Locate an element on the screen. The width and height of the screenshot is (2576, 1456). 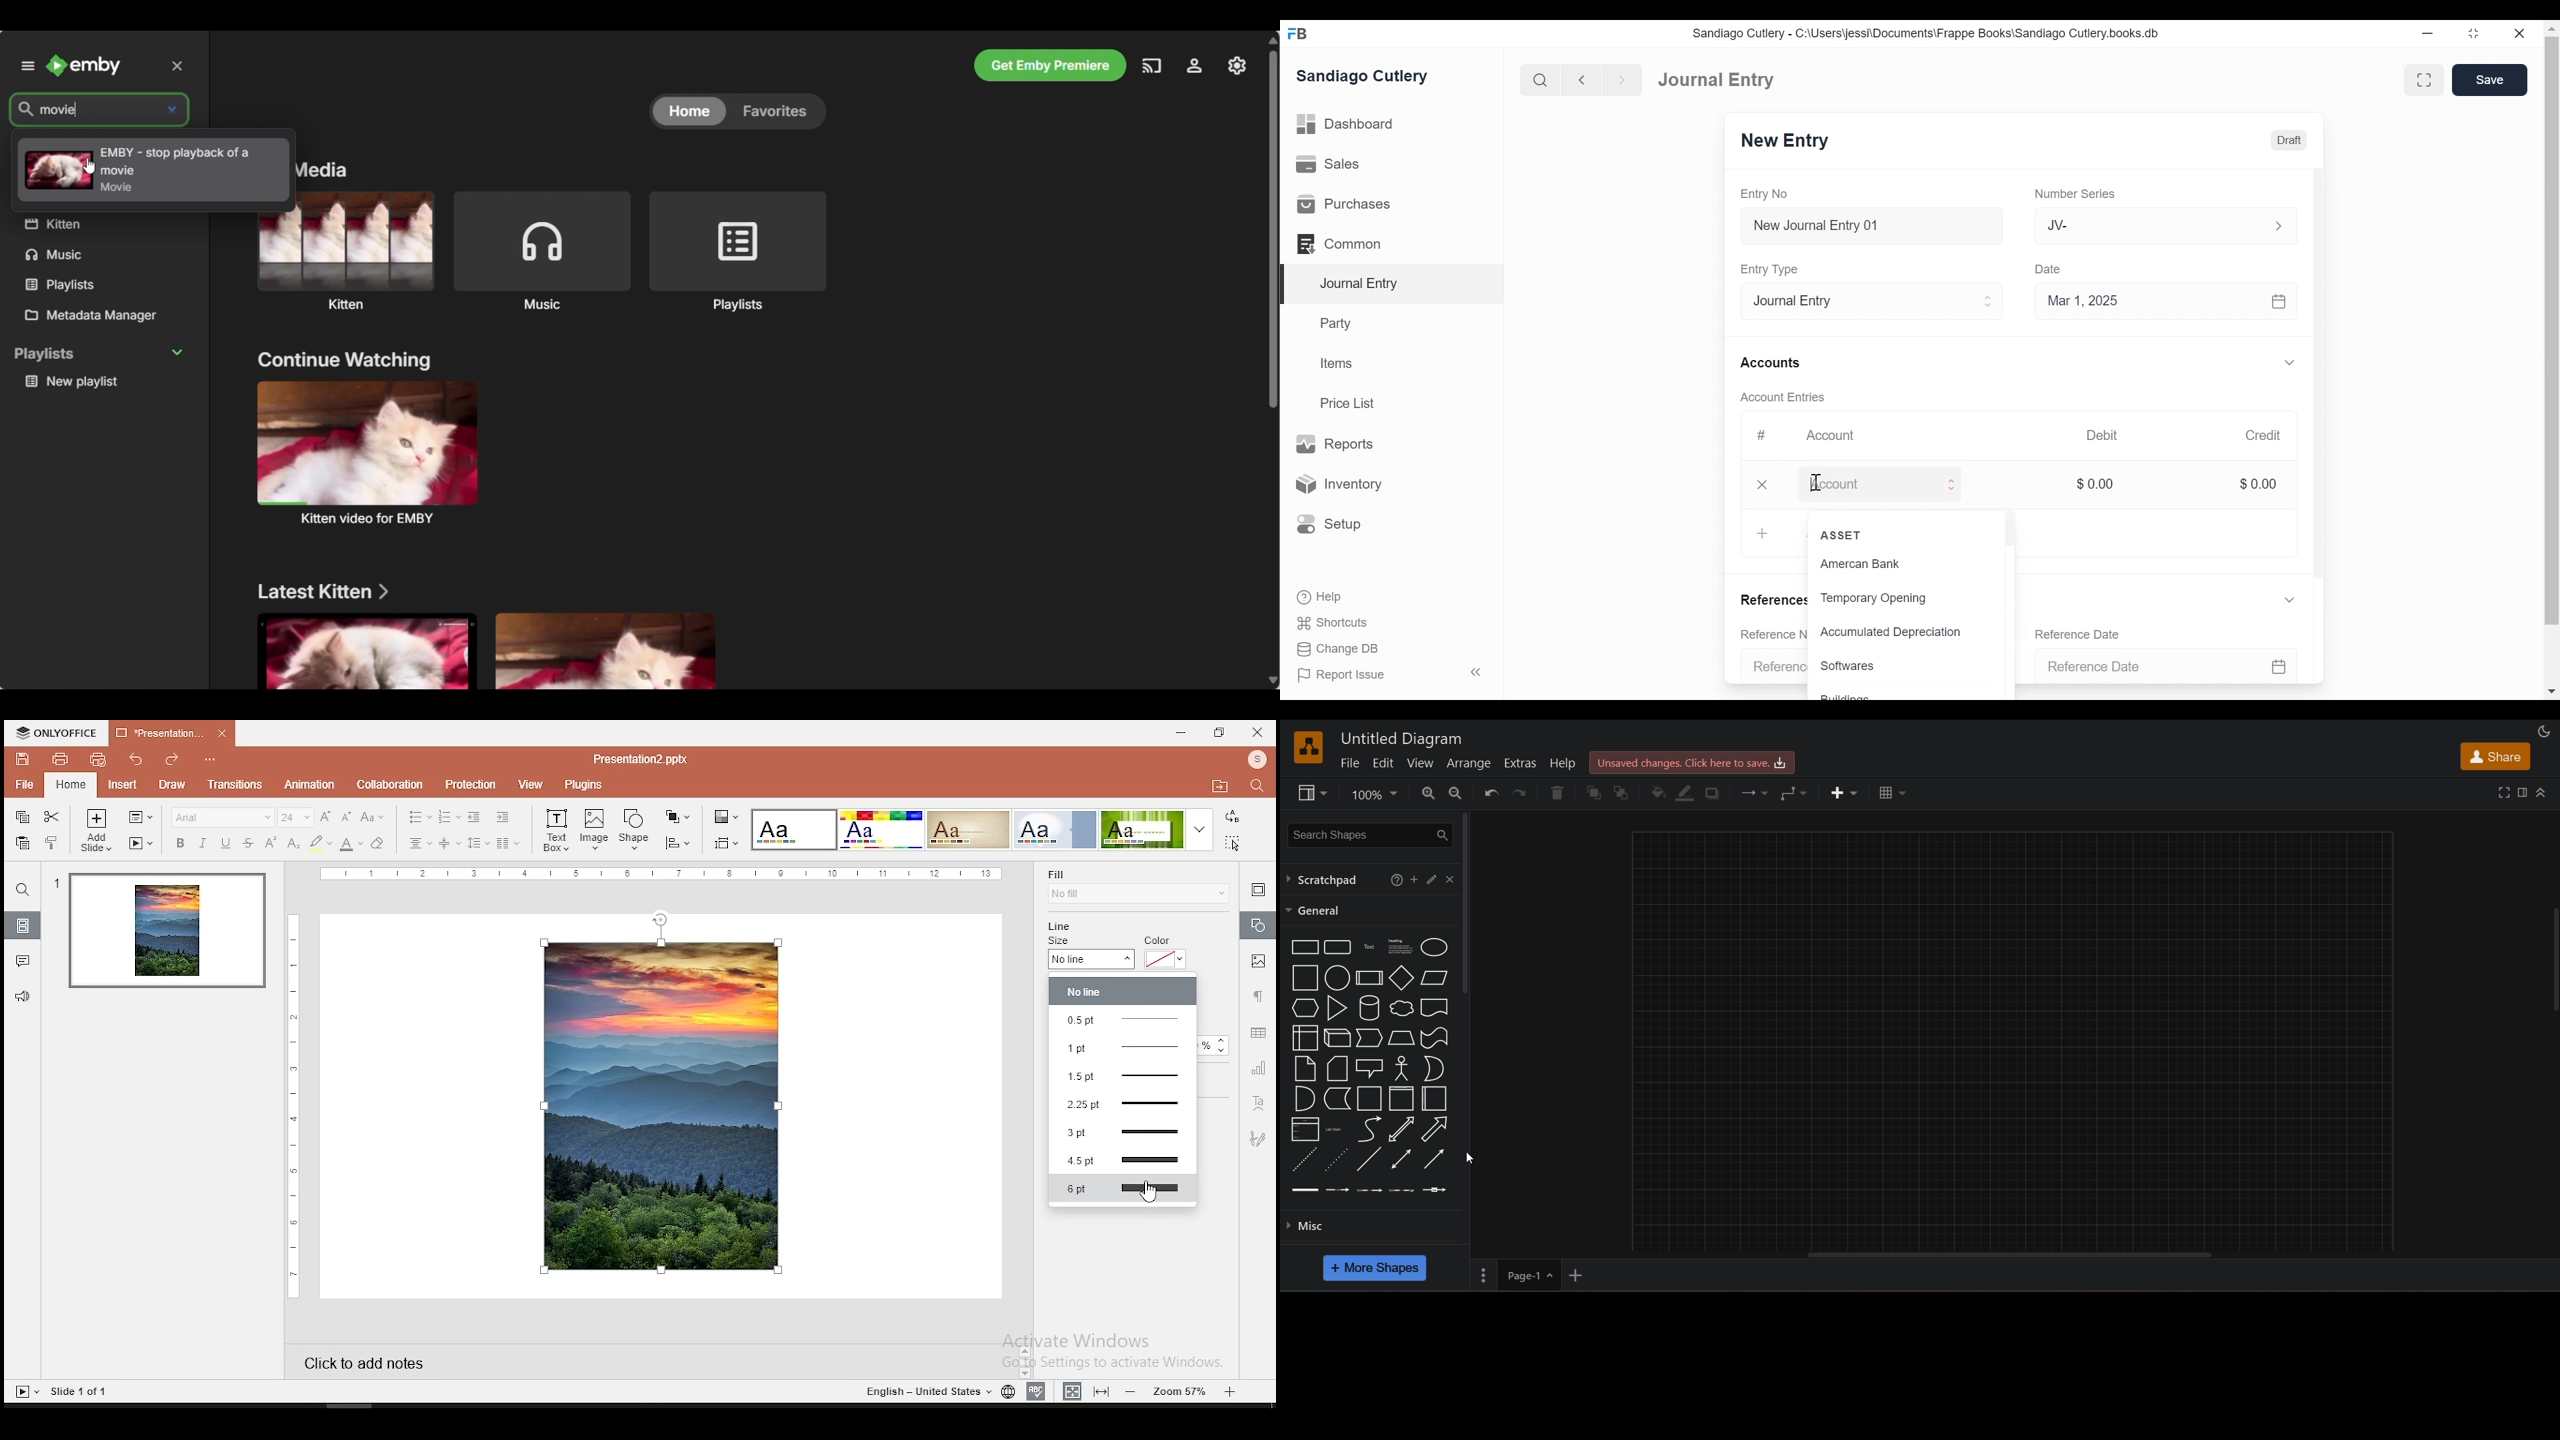
fit to width is located at coordinates (1070, 1390).